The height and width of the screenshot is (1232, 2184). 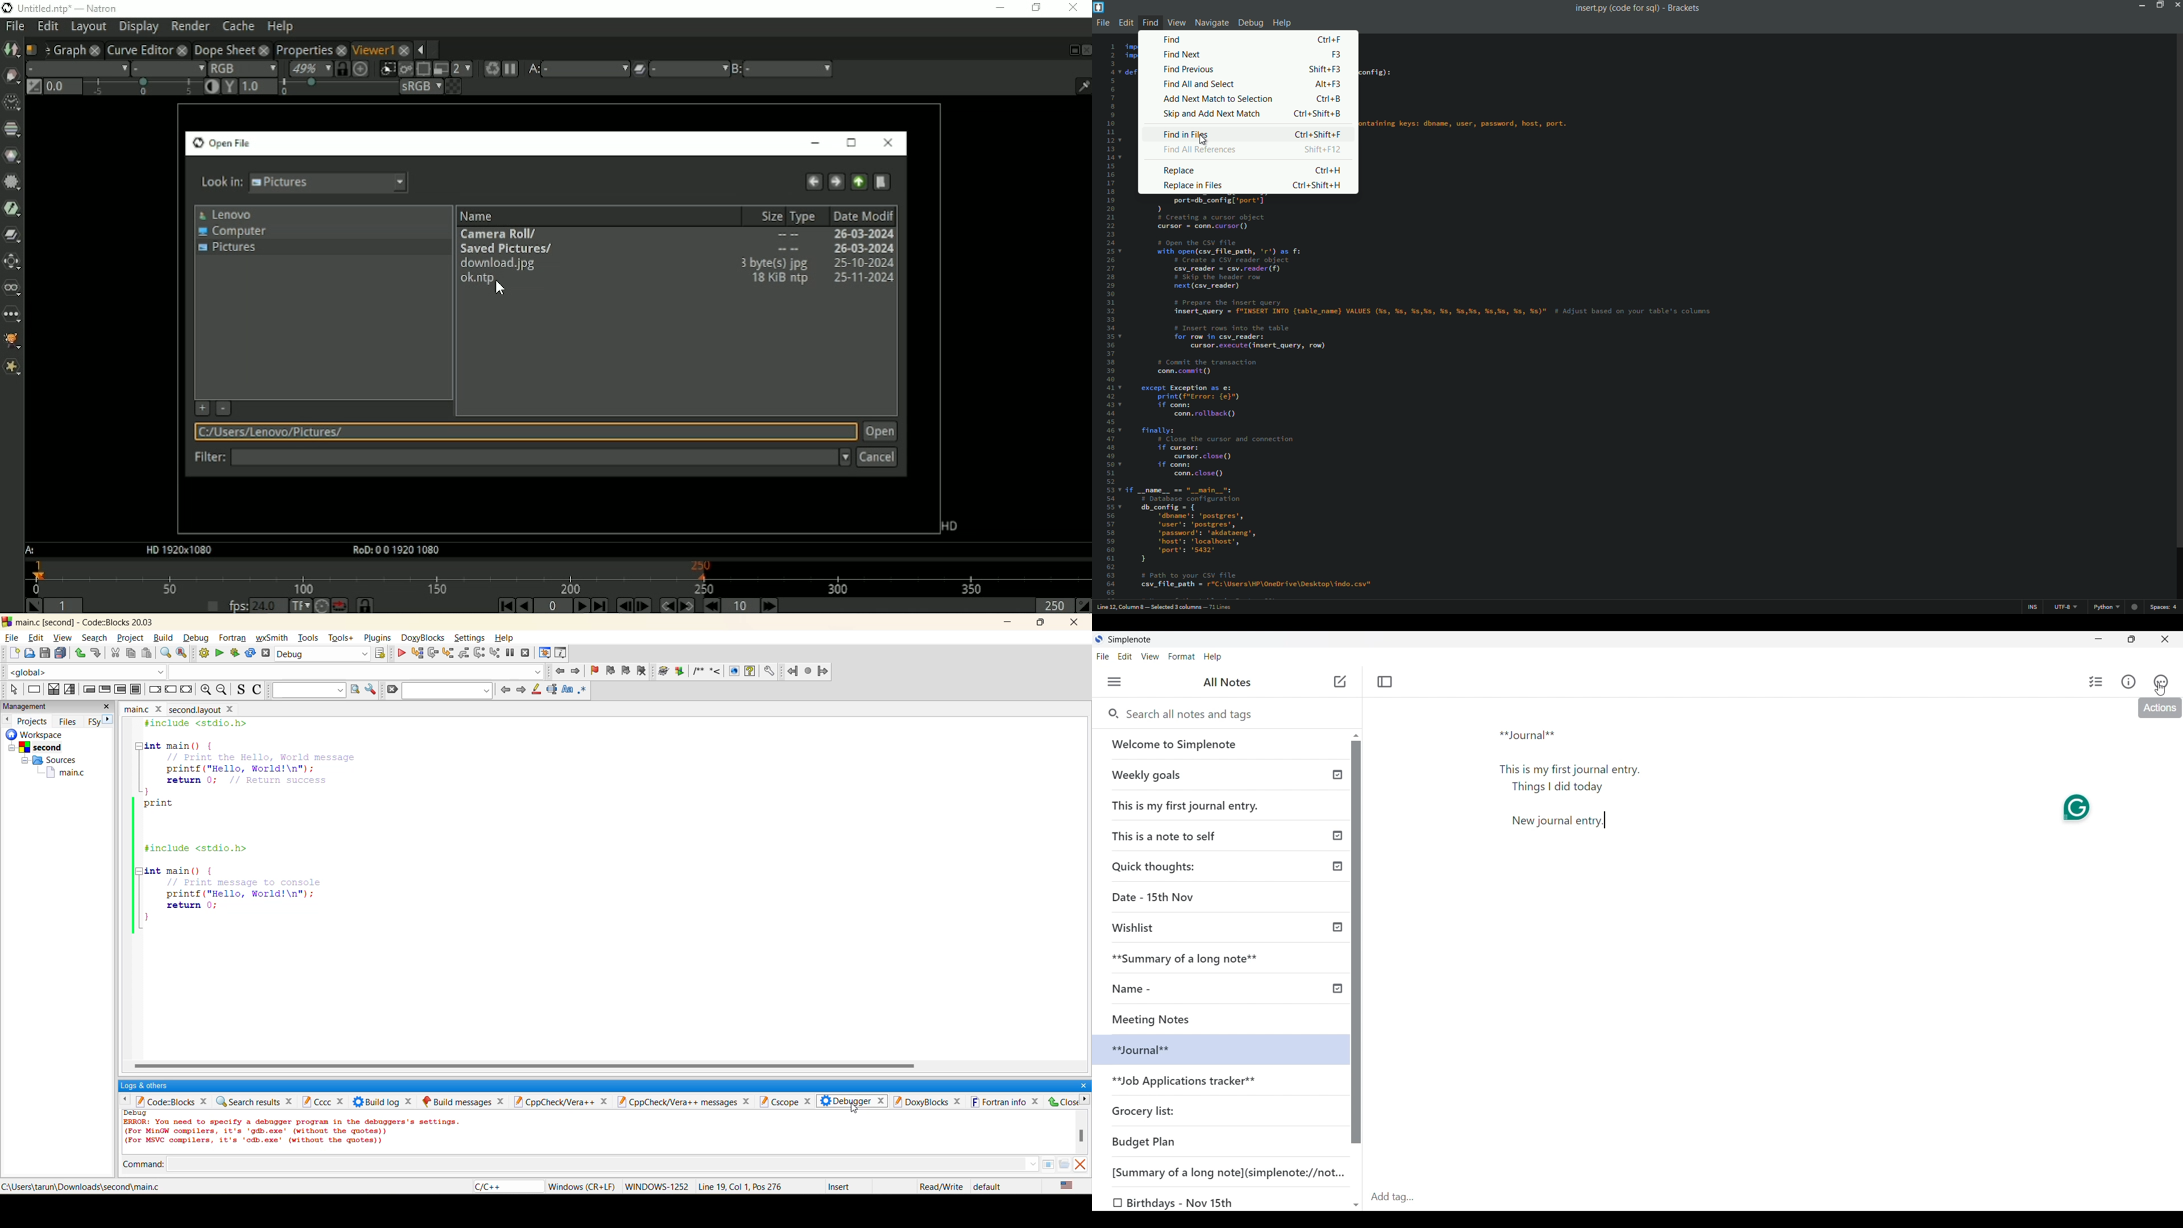 What do you see at coordinates (2161, 682) in the screenshot?
I see `Actions` at bounding box center [2161, 682].